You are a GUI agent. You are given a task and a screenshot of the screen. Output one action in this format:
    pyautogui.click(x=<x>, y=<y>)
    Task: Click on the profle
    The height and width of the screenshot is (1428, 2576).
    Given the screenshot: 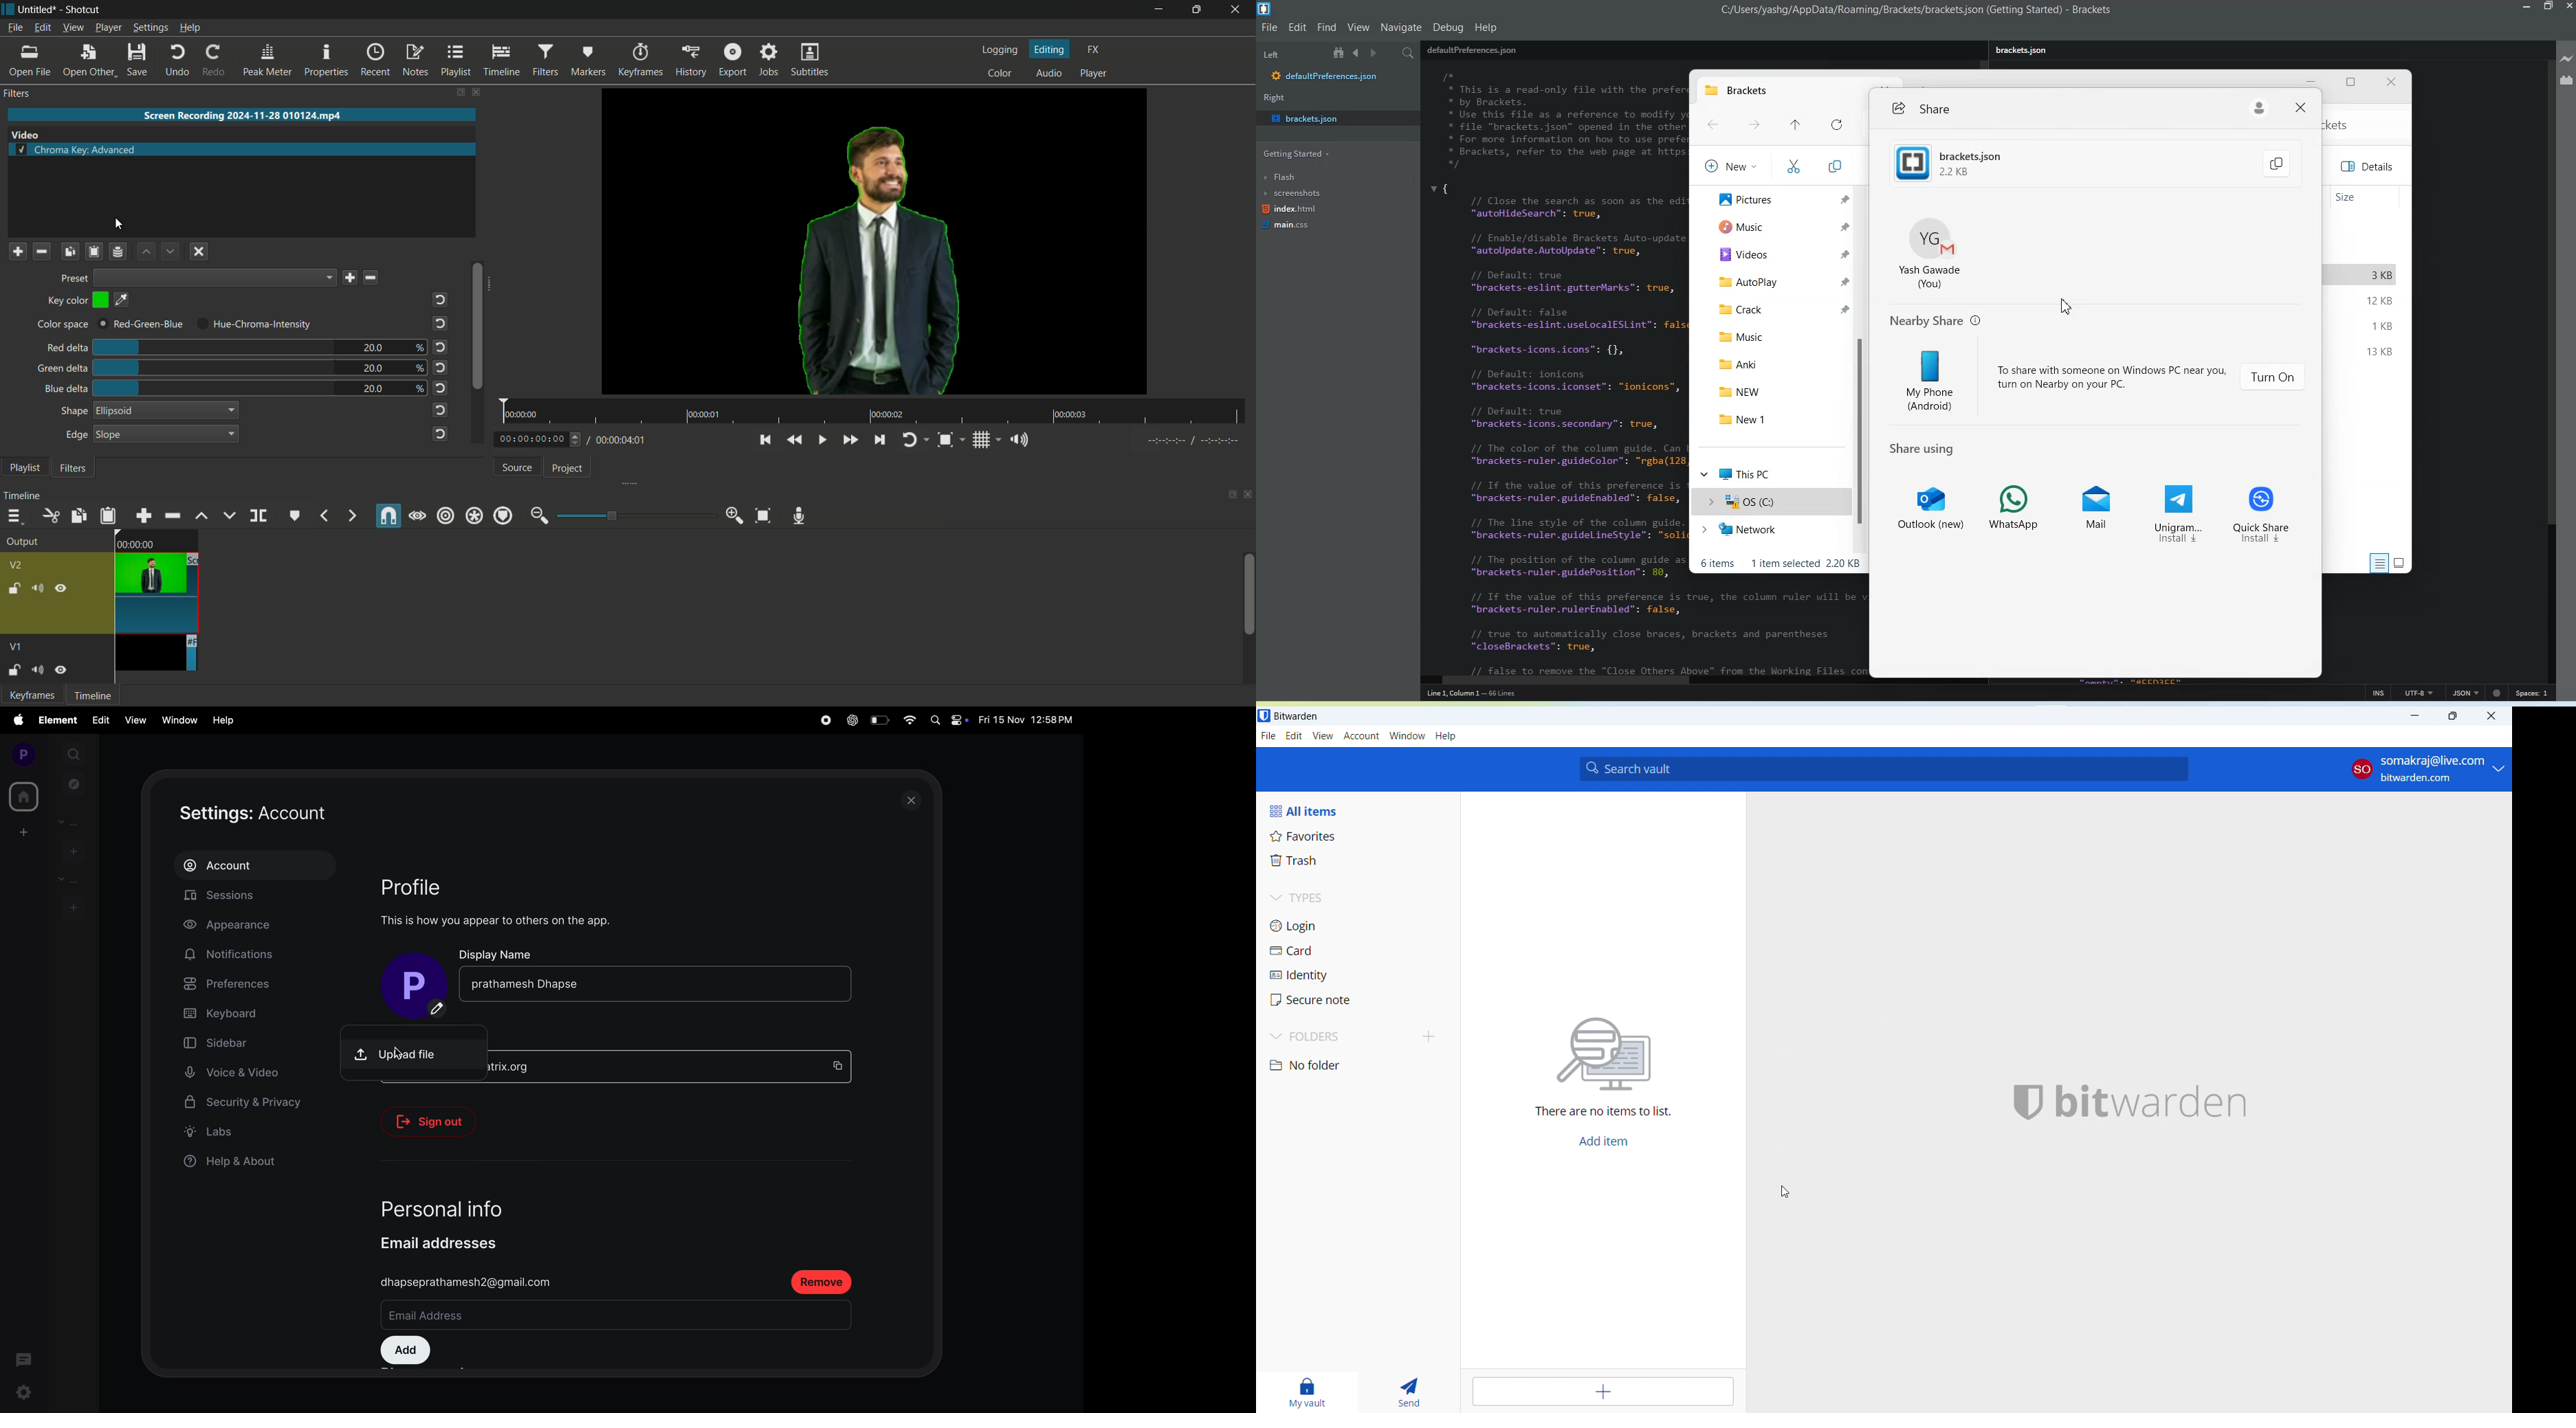 What is the action you would take?
    pyautogui.click(x=424, y=886)
    